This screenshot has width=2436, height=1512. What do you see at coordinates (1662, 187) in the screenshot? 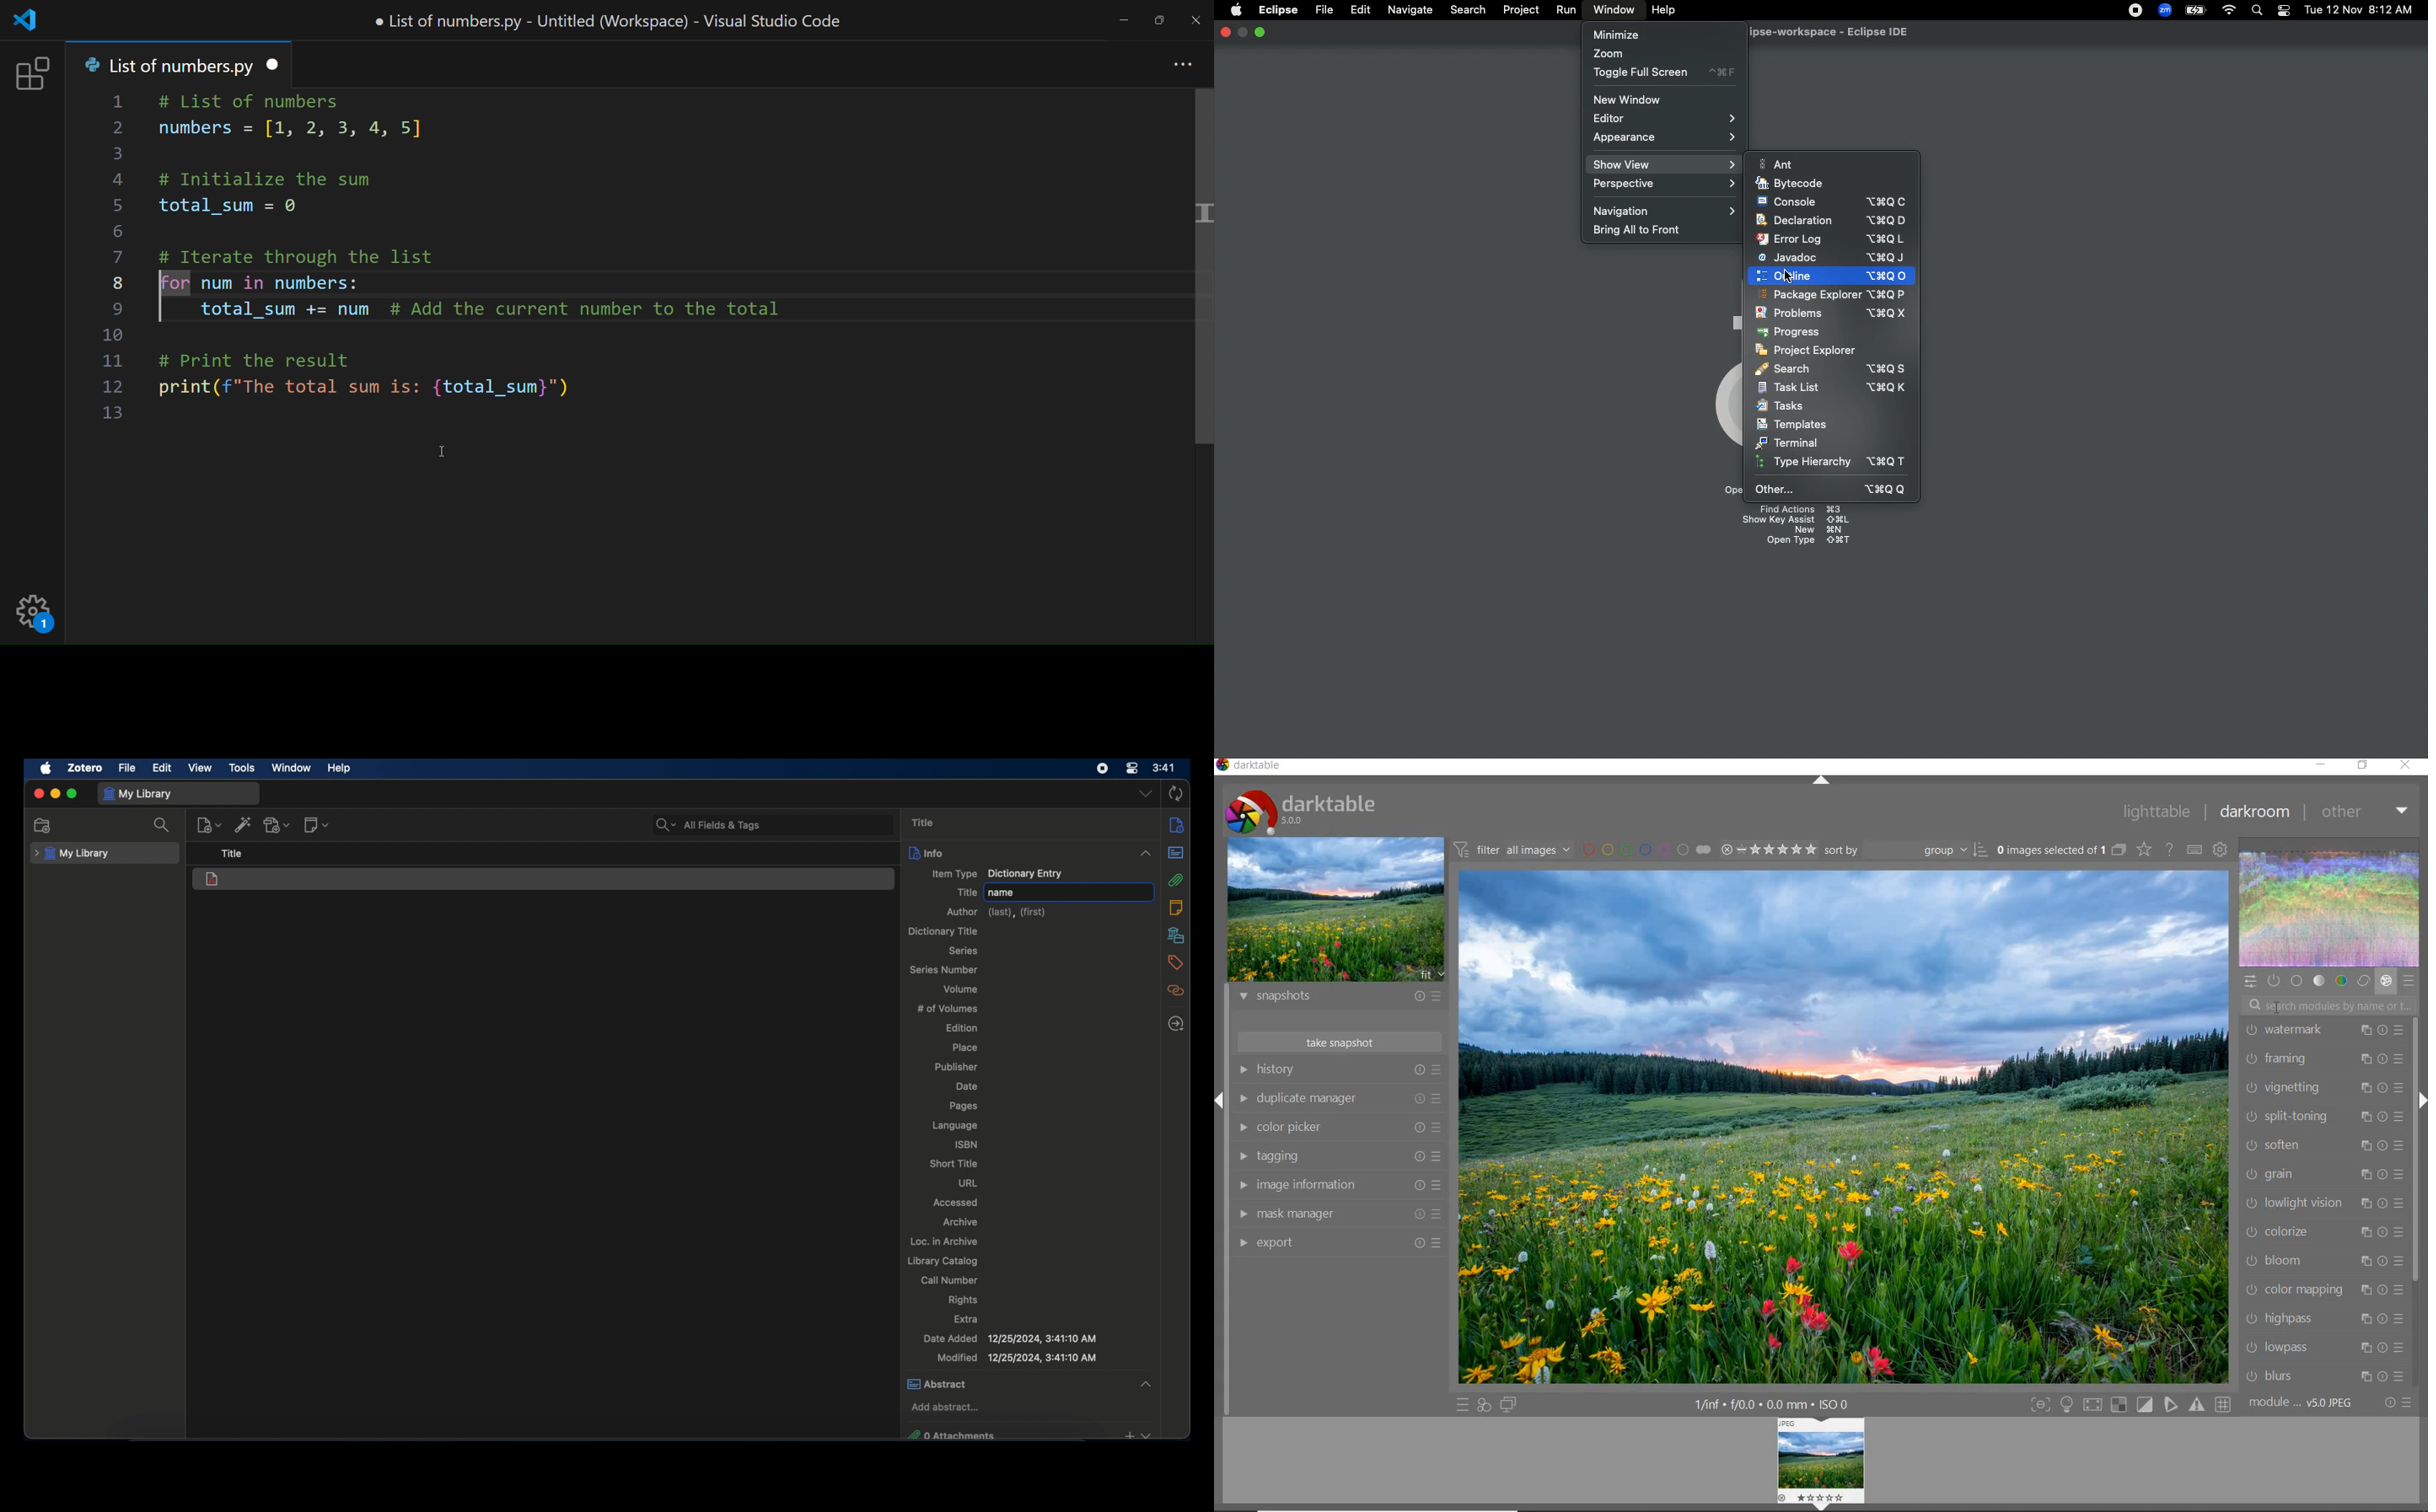
I see `Perspective` at bounding box center [1662, 187].